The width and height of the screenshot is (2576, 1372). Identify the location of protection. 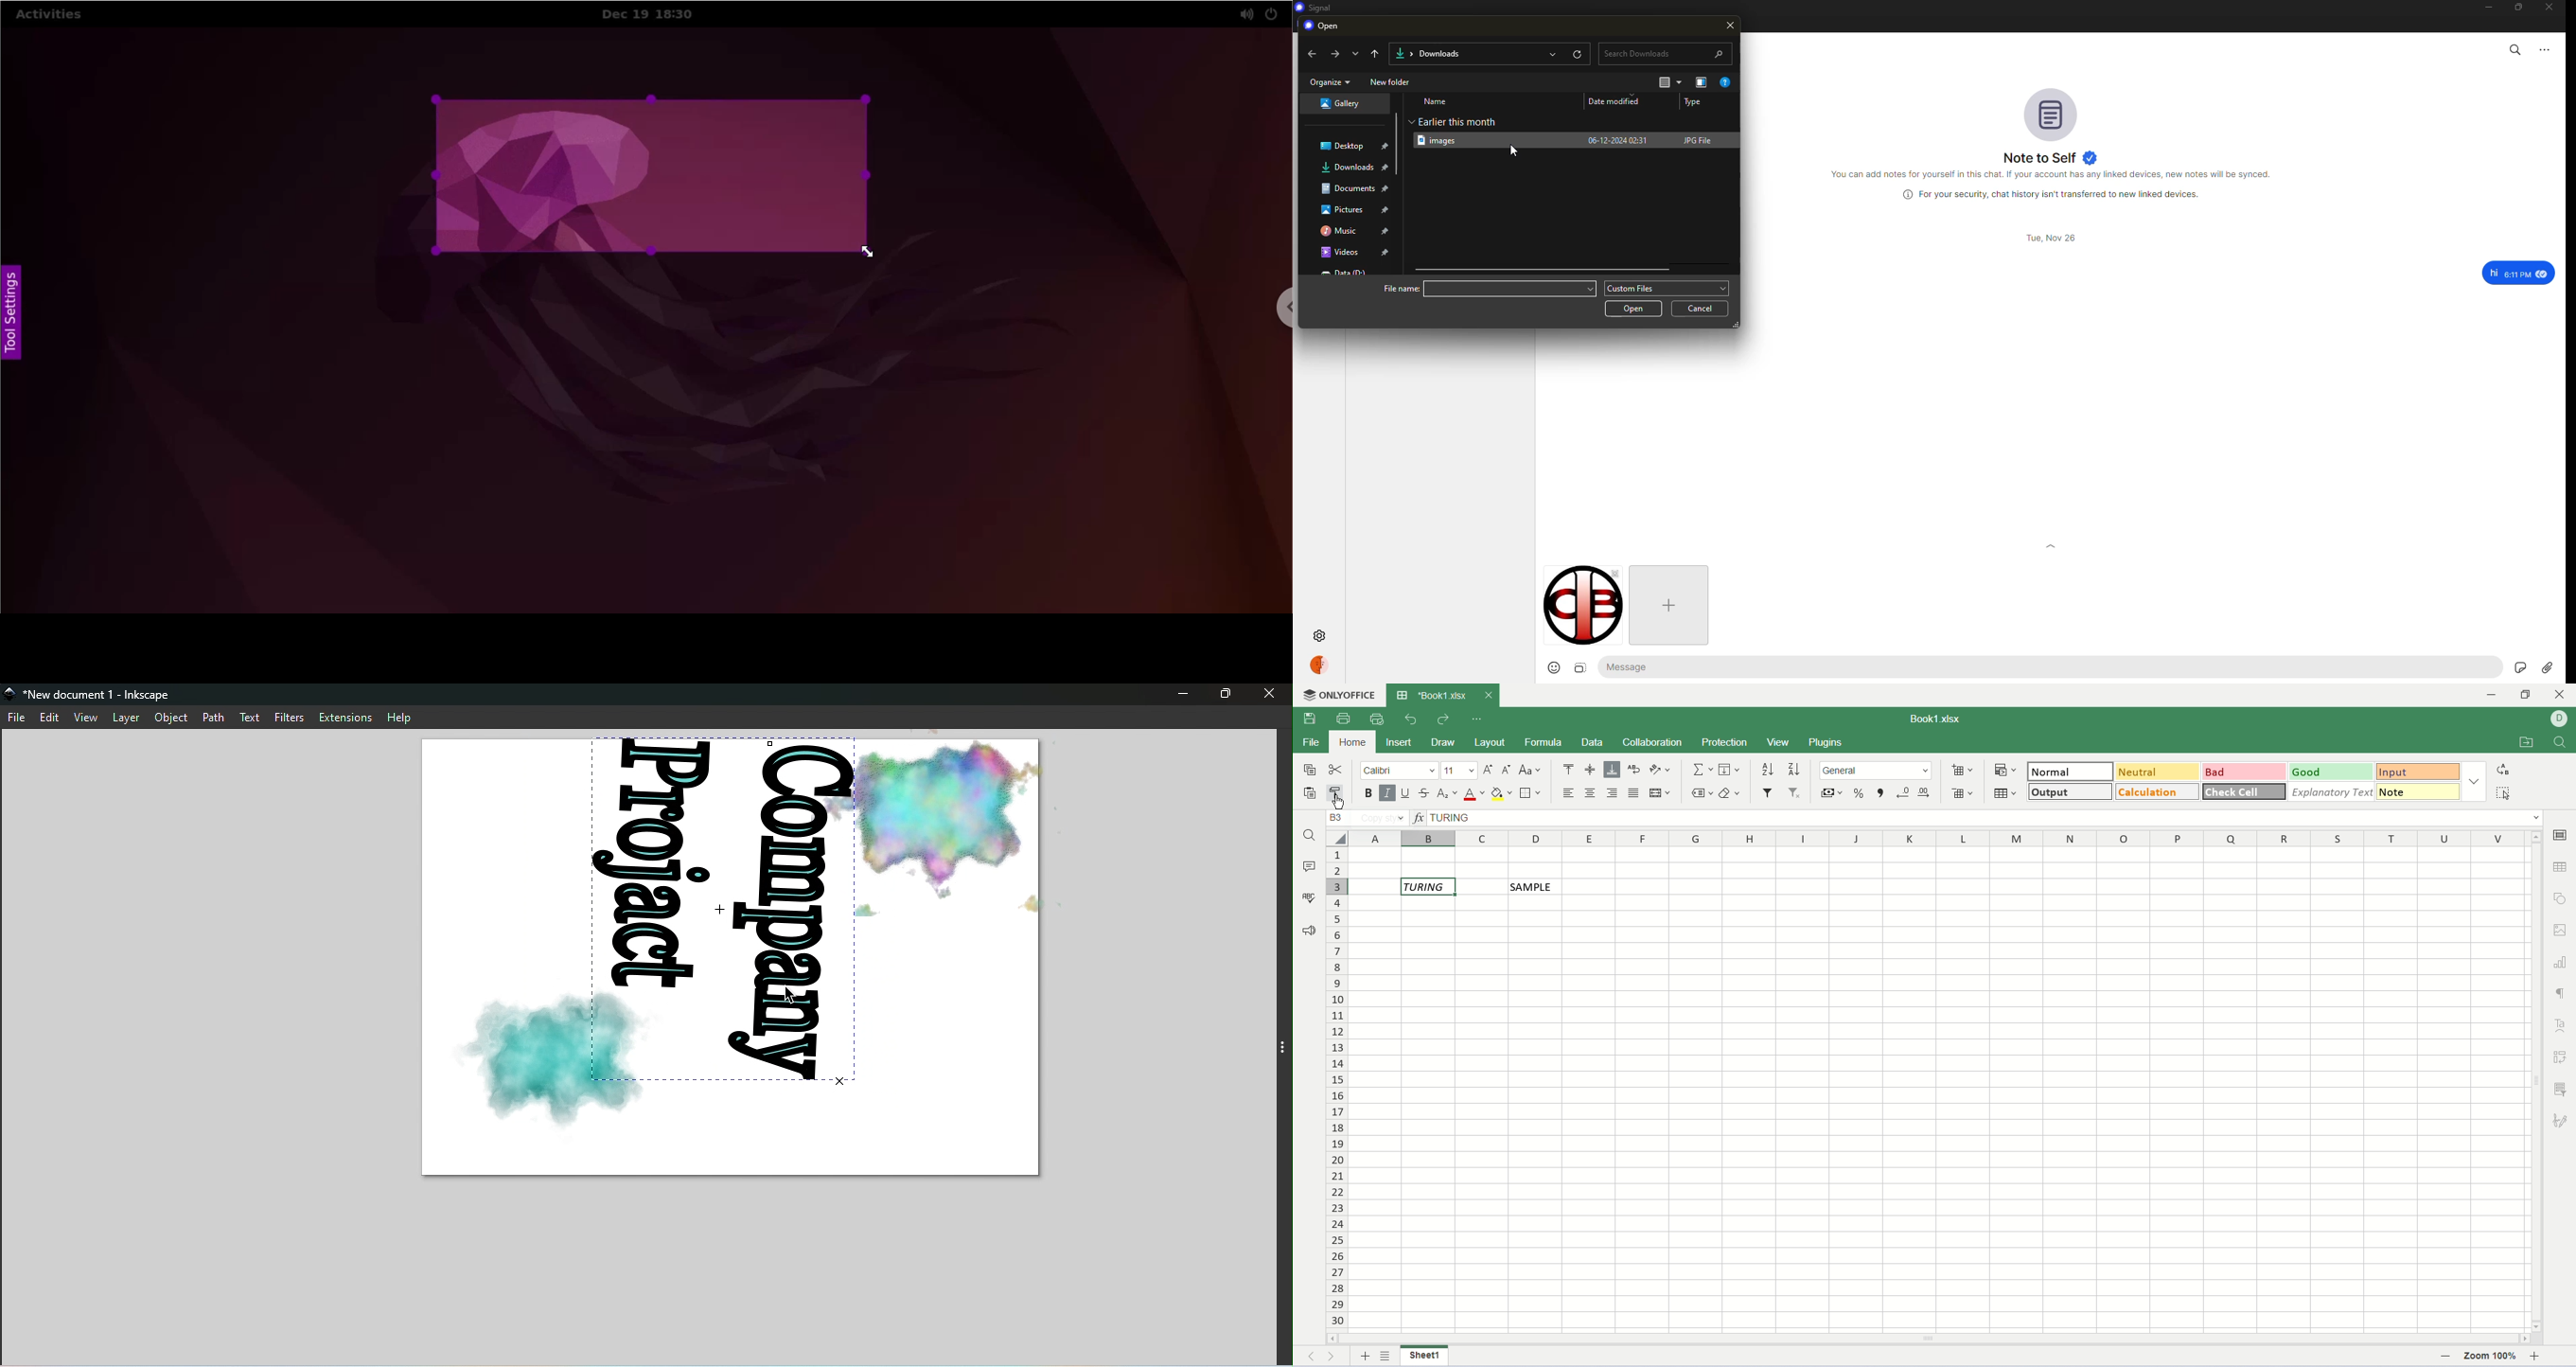
(1725, 742).